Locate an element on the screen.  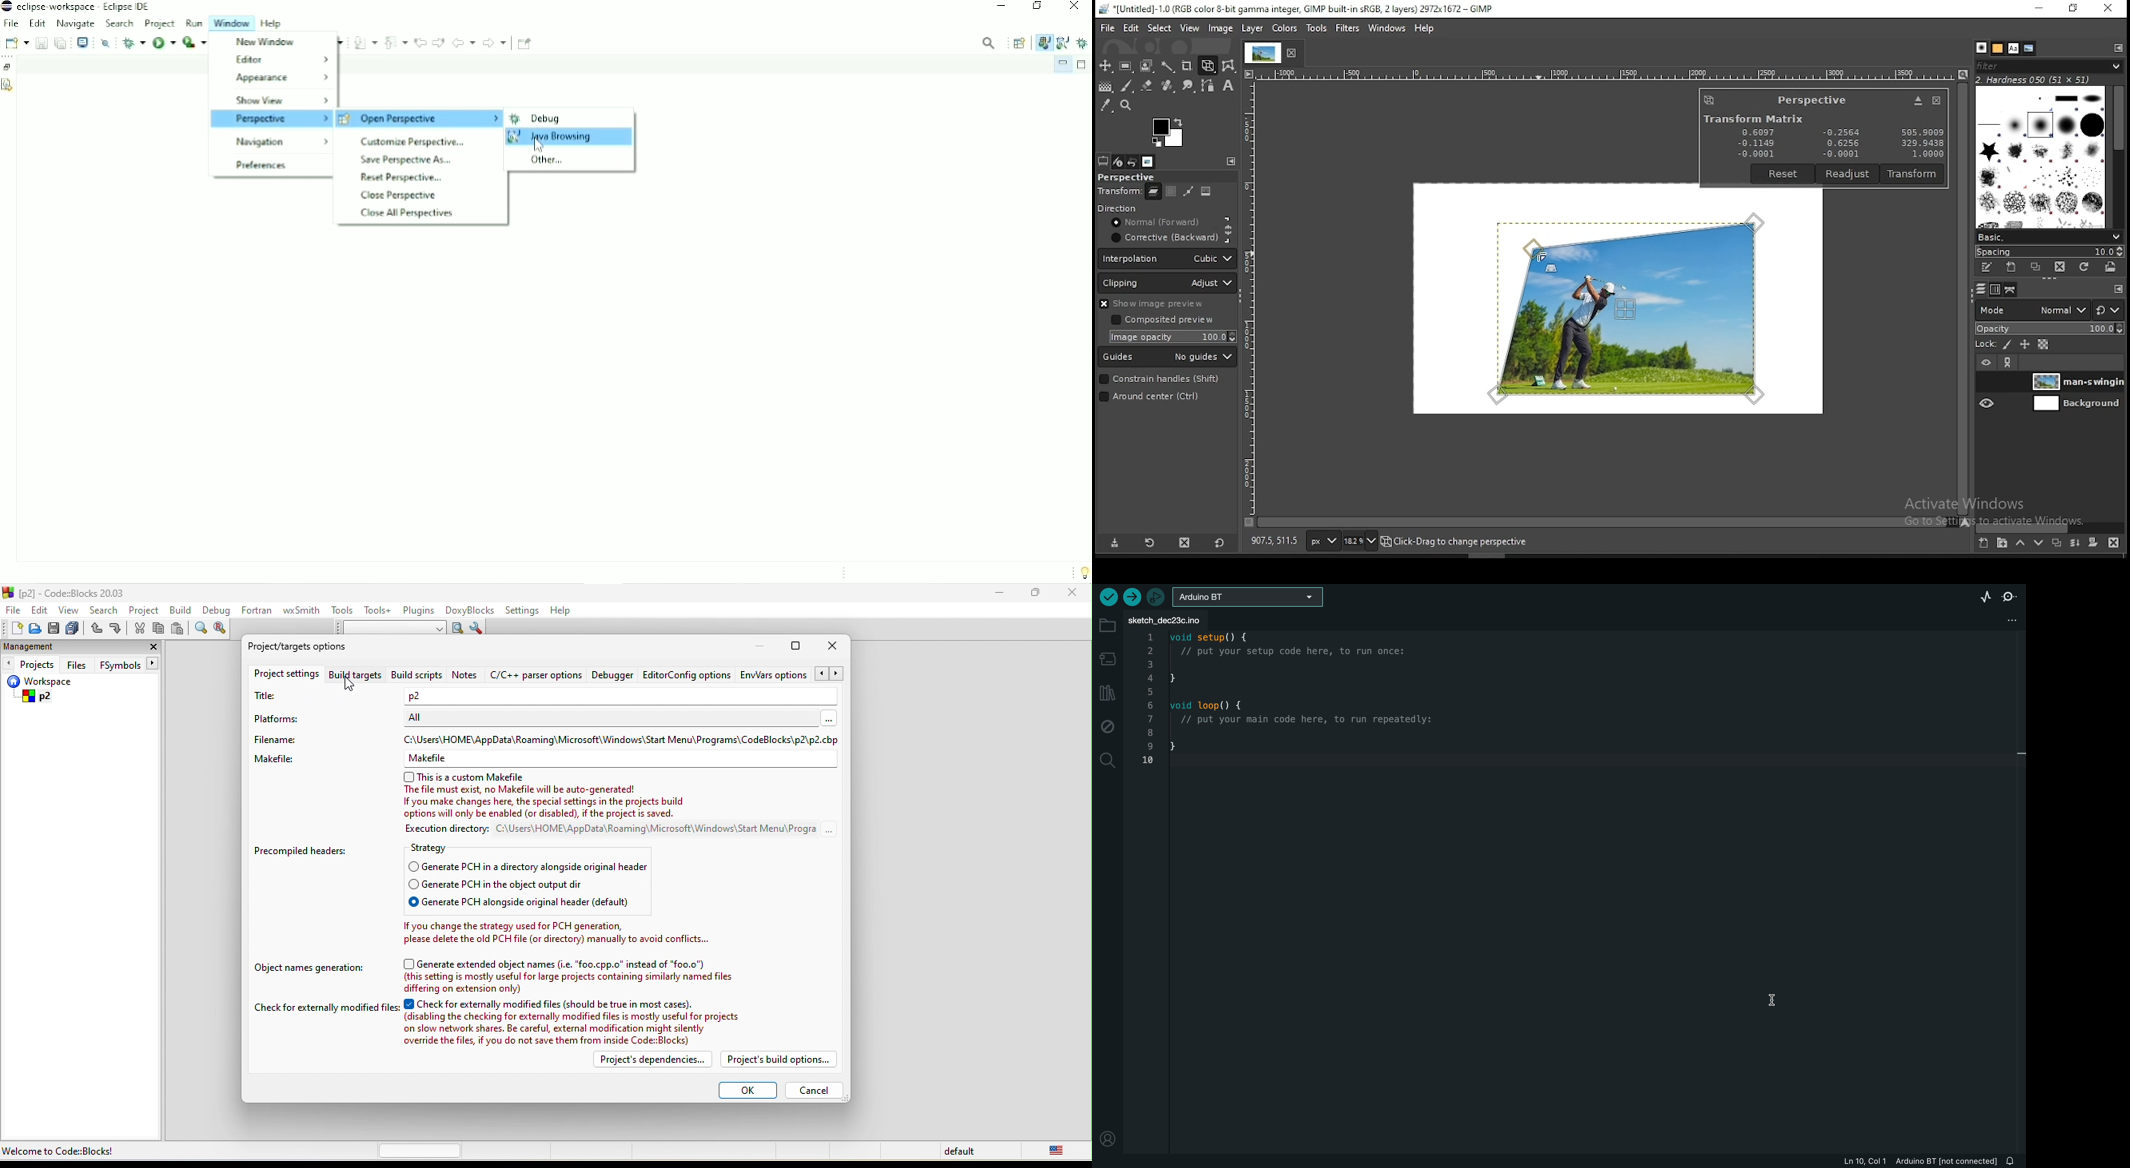
505.9009 is located at coordinates (1922, 131).